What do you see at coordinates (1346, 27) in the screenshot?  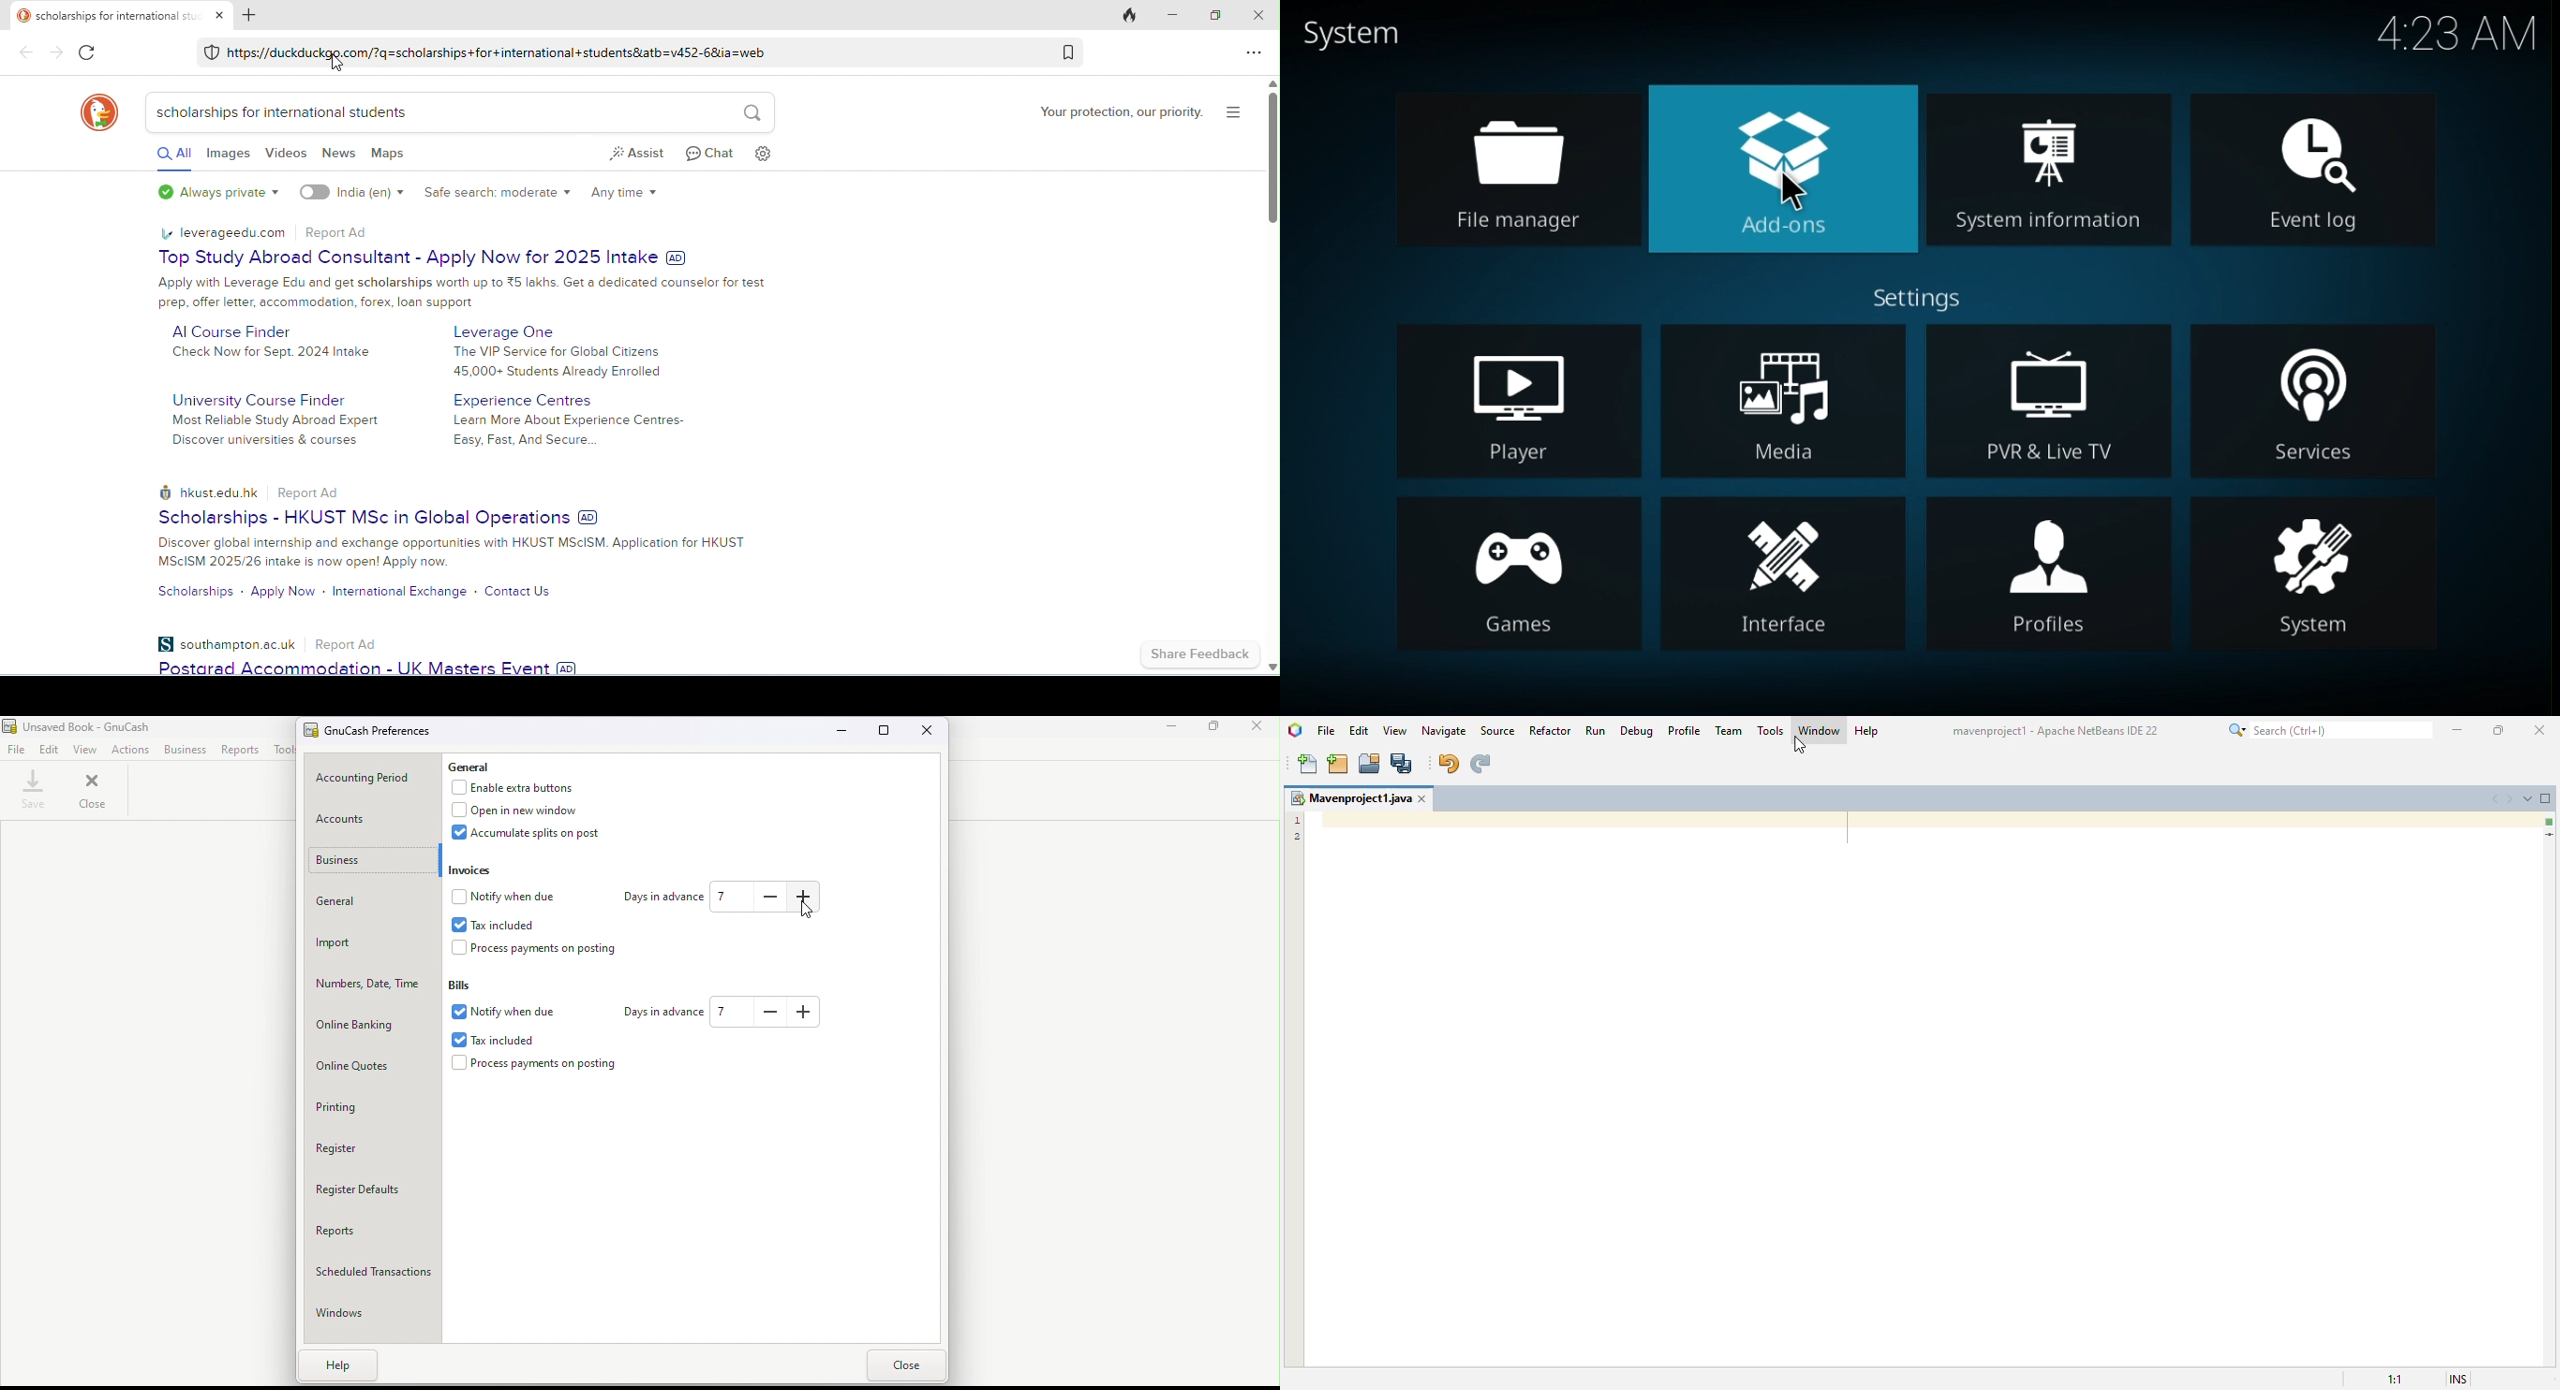 I see `system` at bounding box center [1346, 27].